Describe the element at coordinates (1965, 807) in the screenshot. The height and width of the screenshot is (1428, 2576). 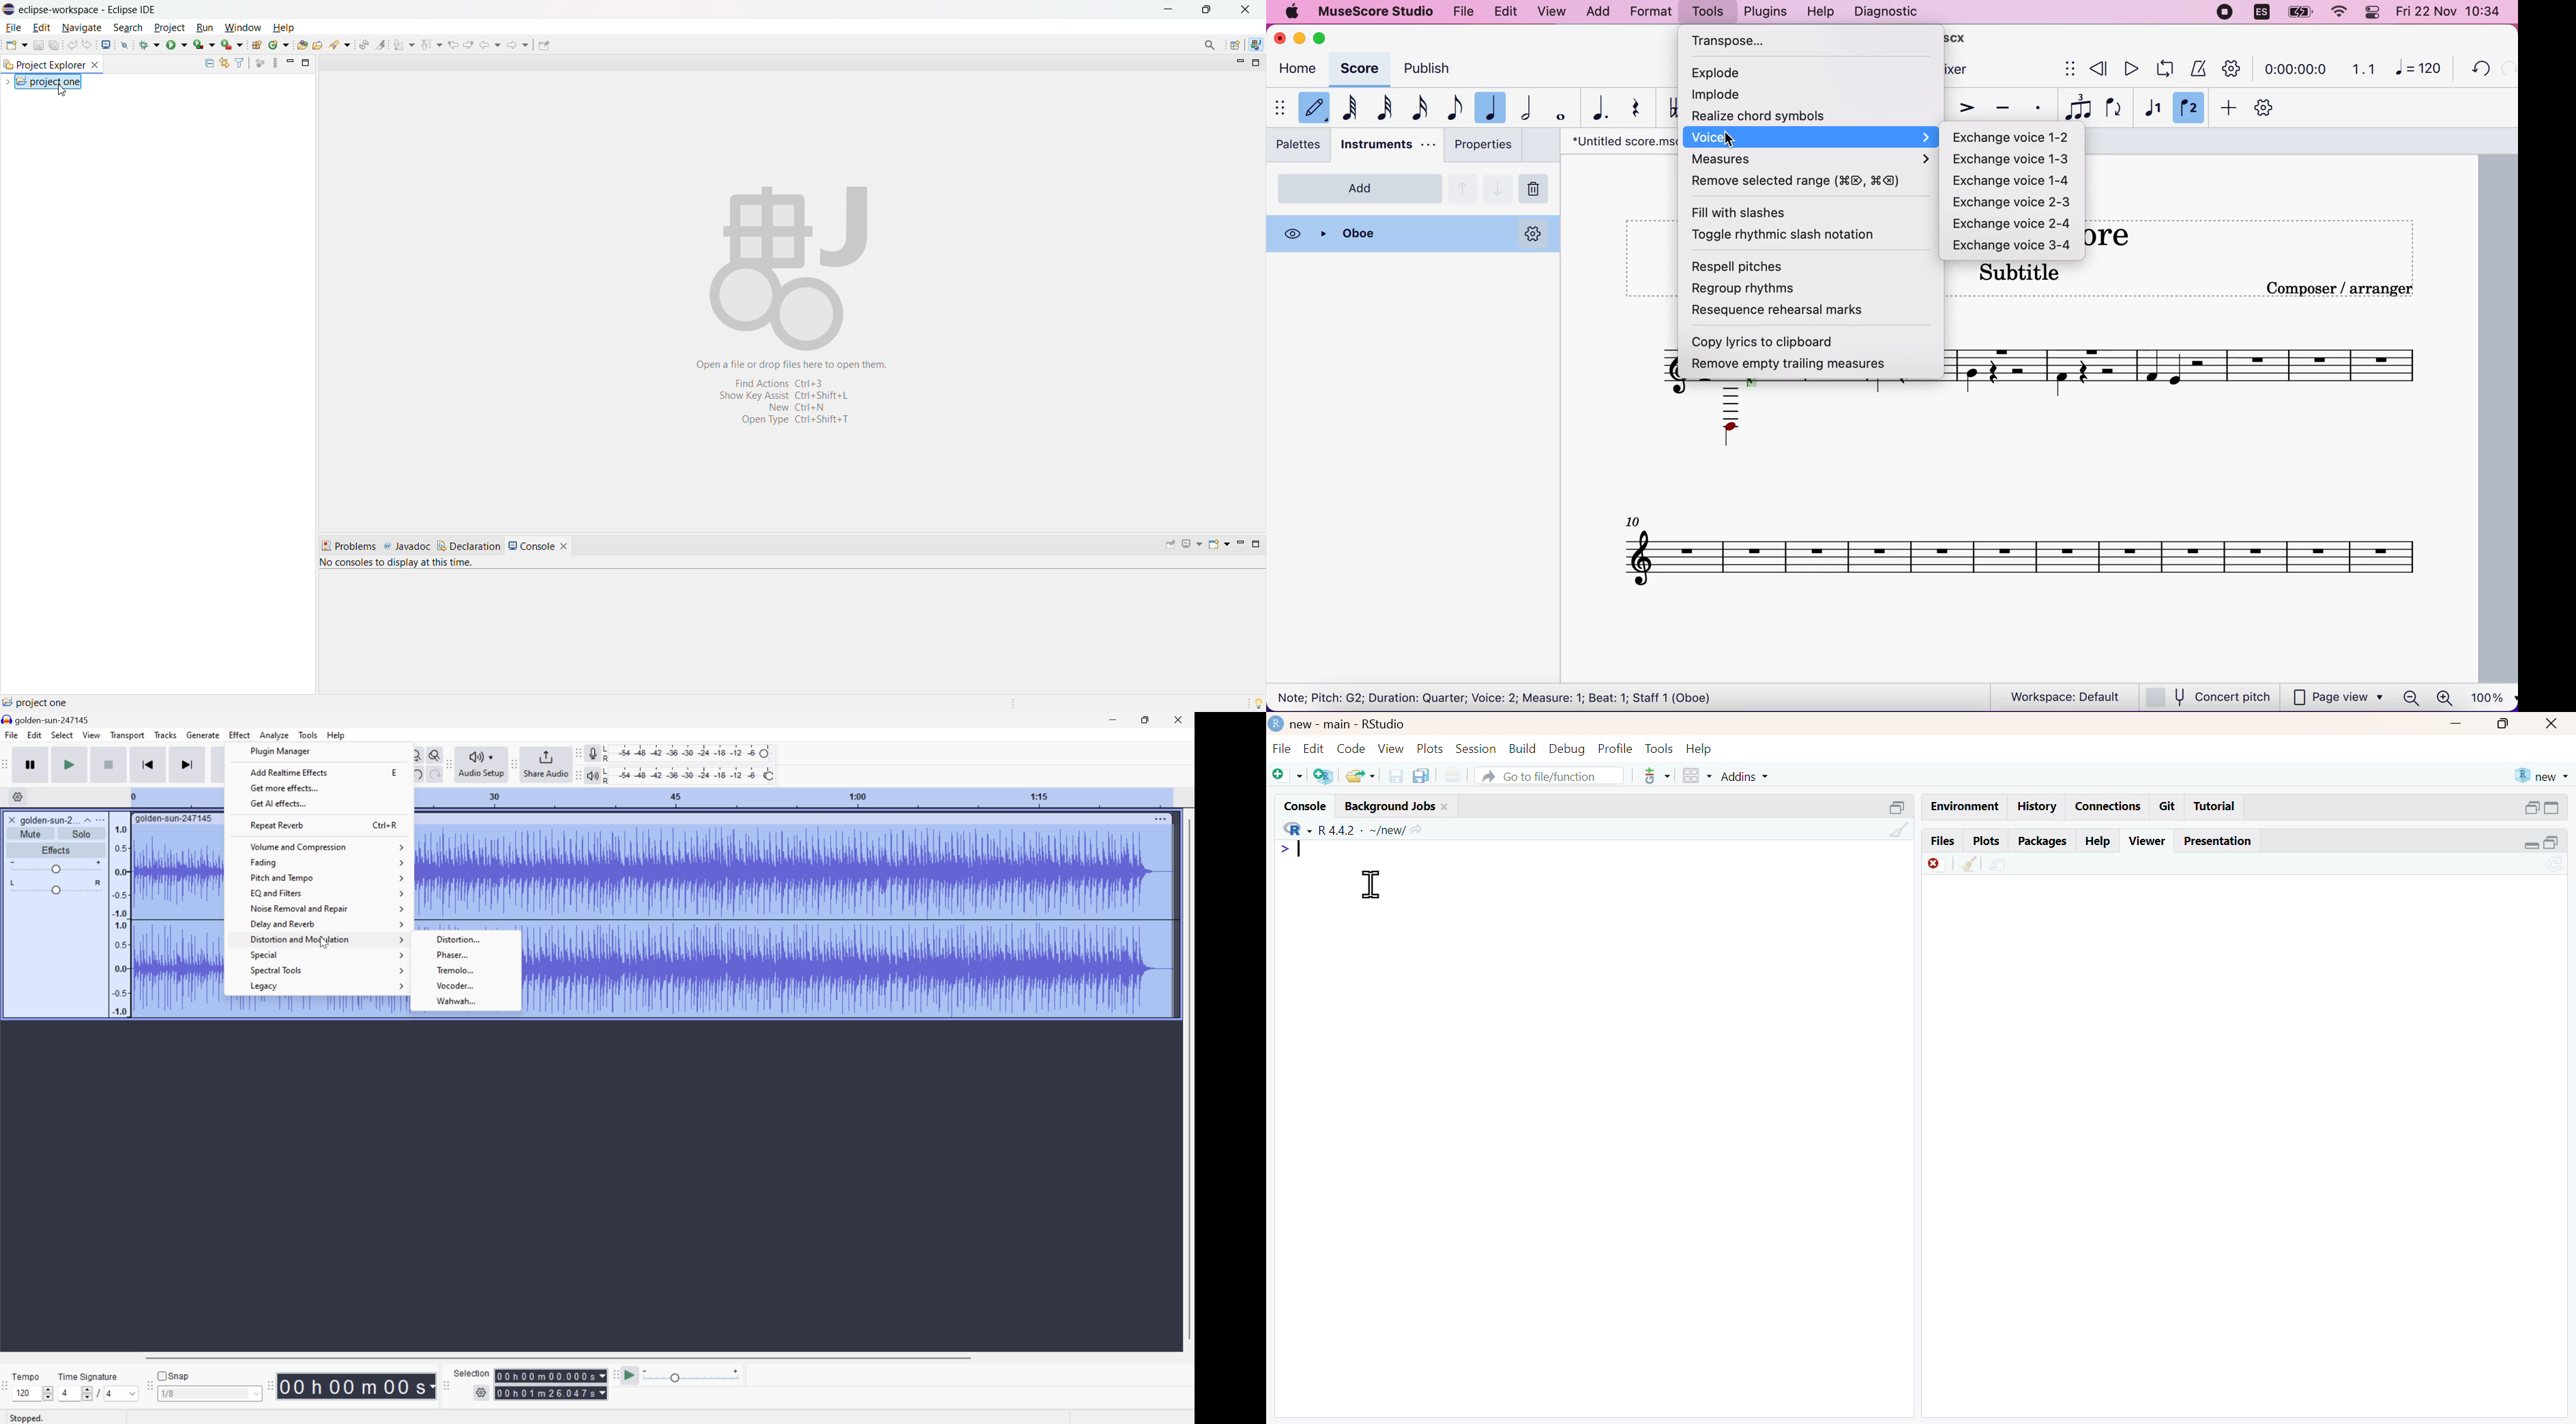
I see `enviornment` at that location.